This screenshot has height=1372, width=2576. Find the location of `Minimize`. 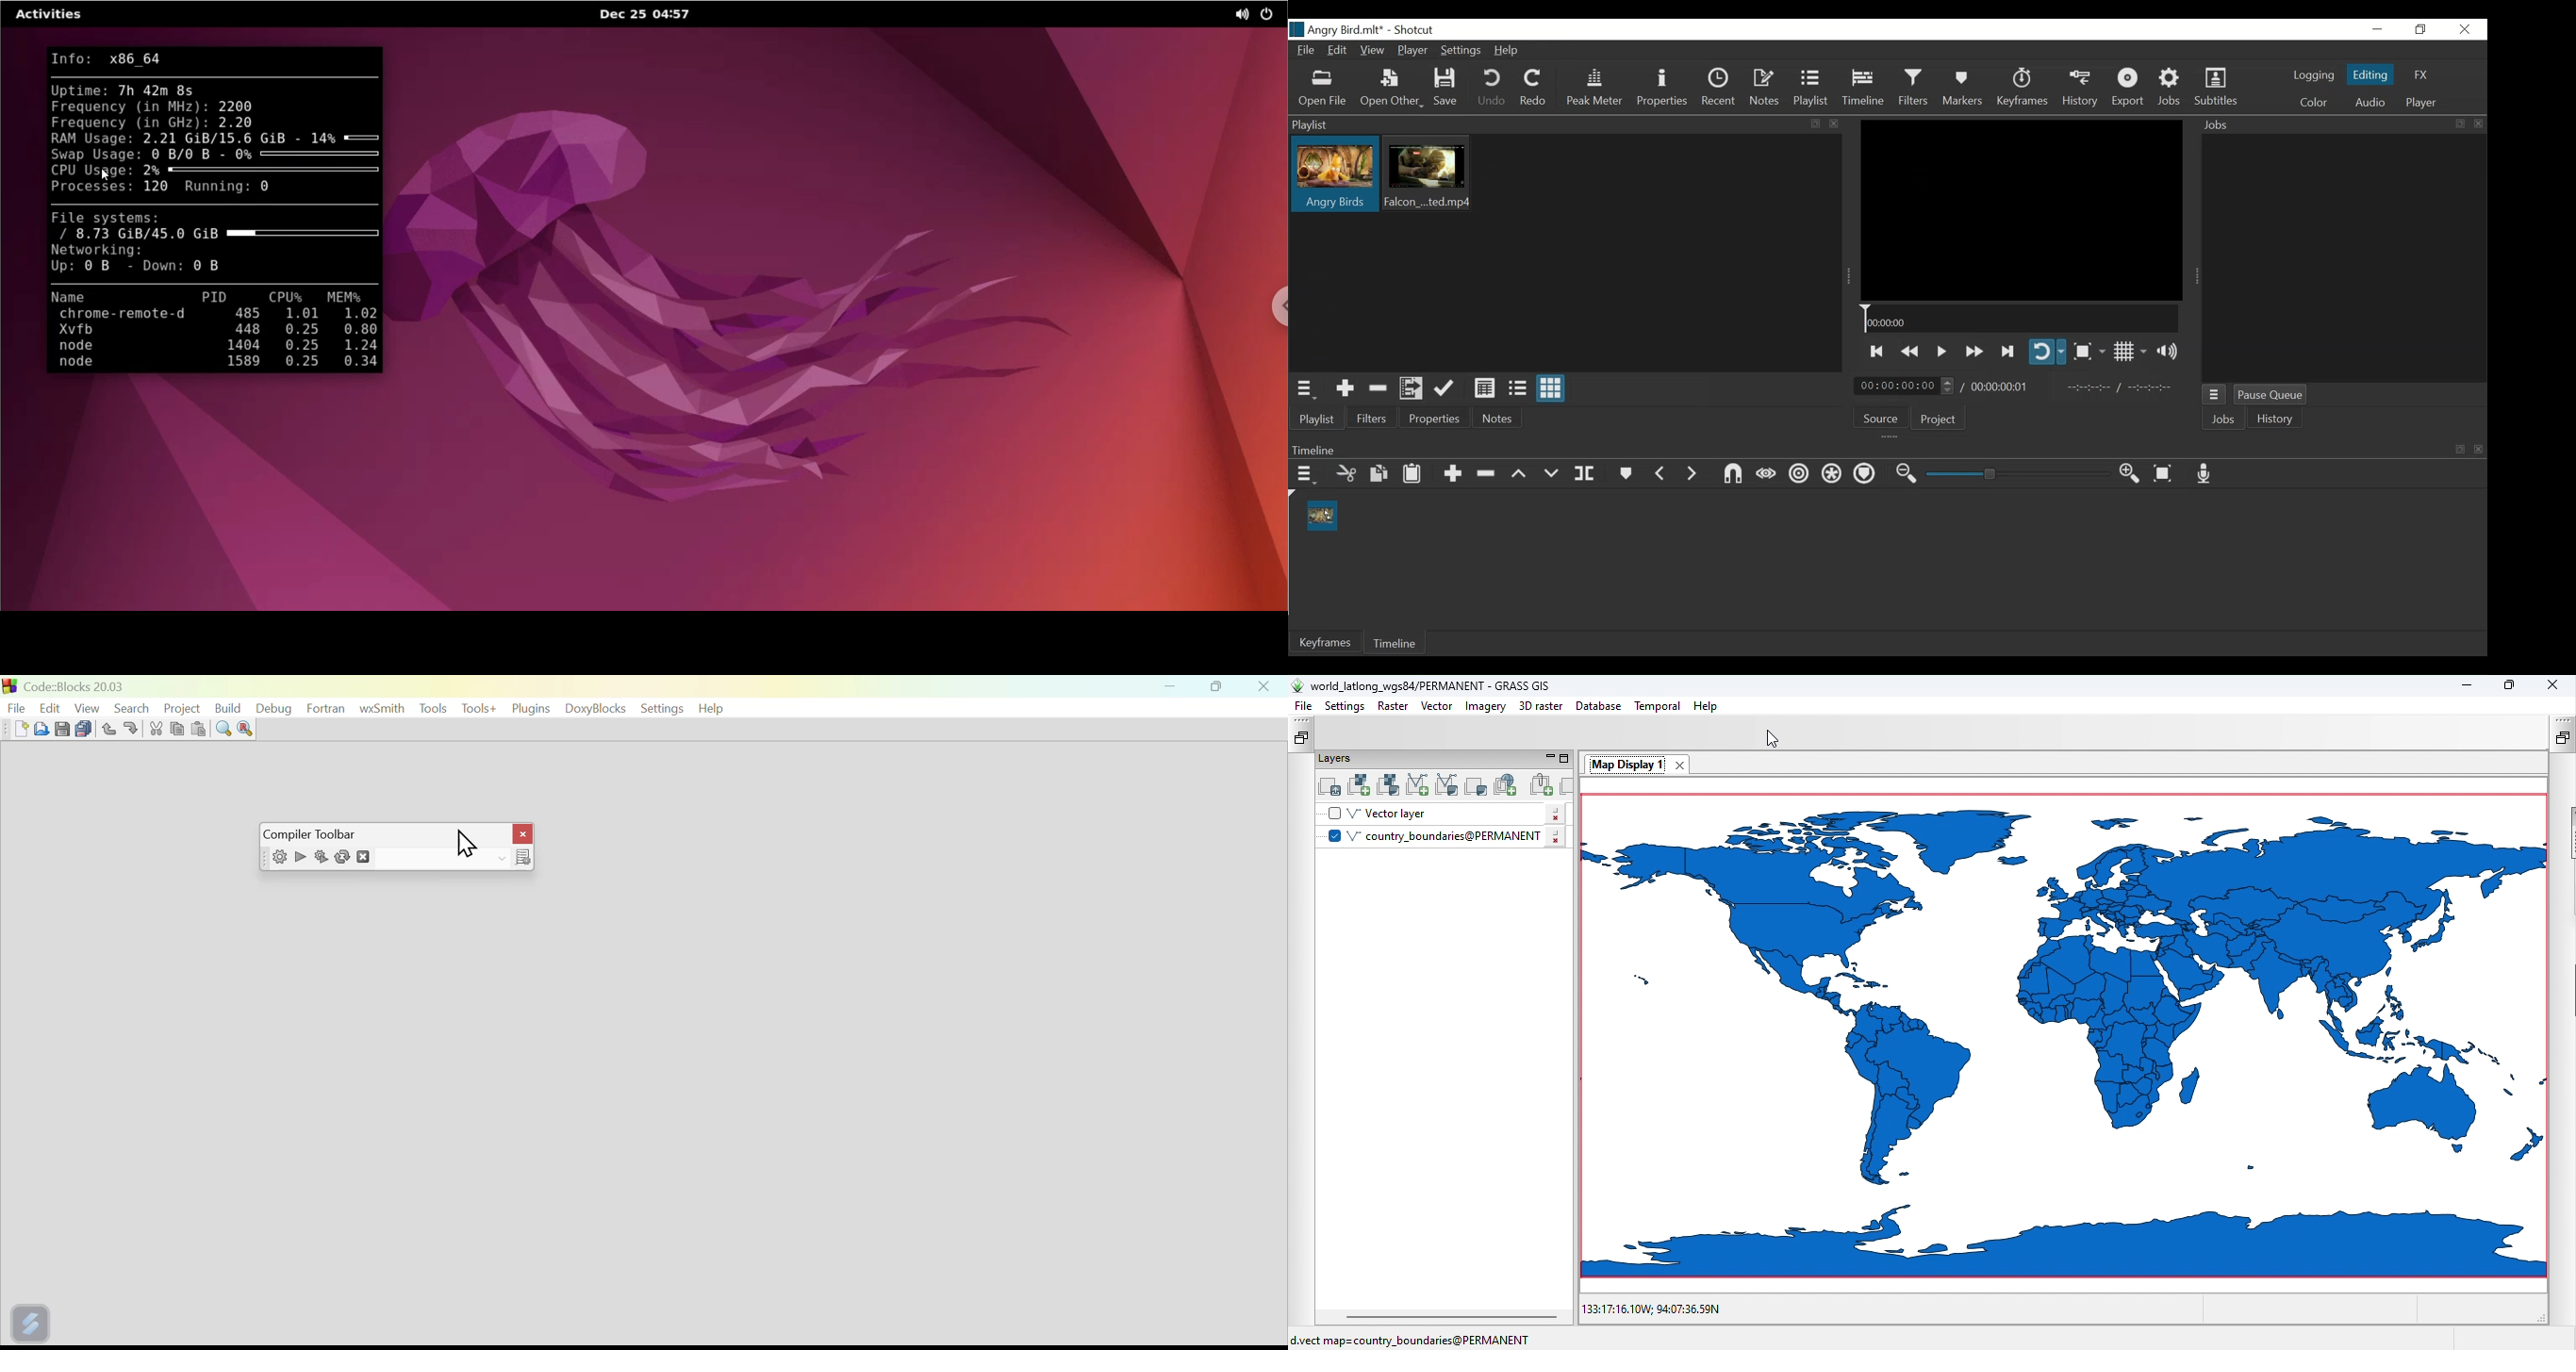

Minimize is located at coordinates (2378, 29).